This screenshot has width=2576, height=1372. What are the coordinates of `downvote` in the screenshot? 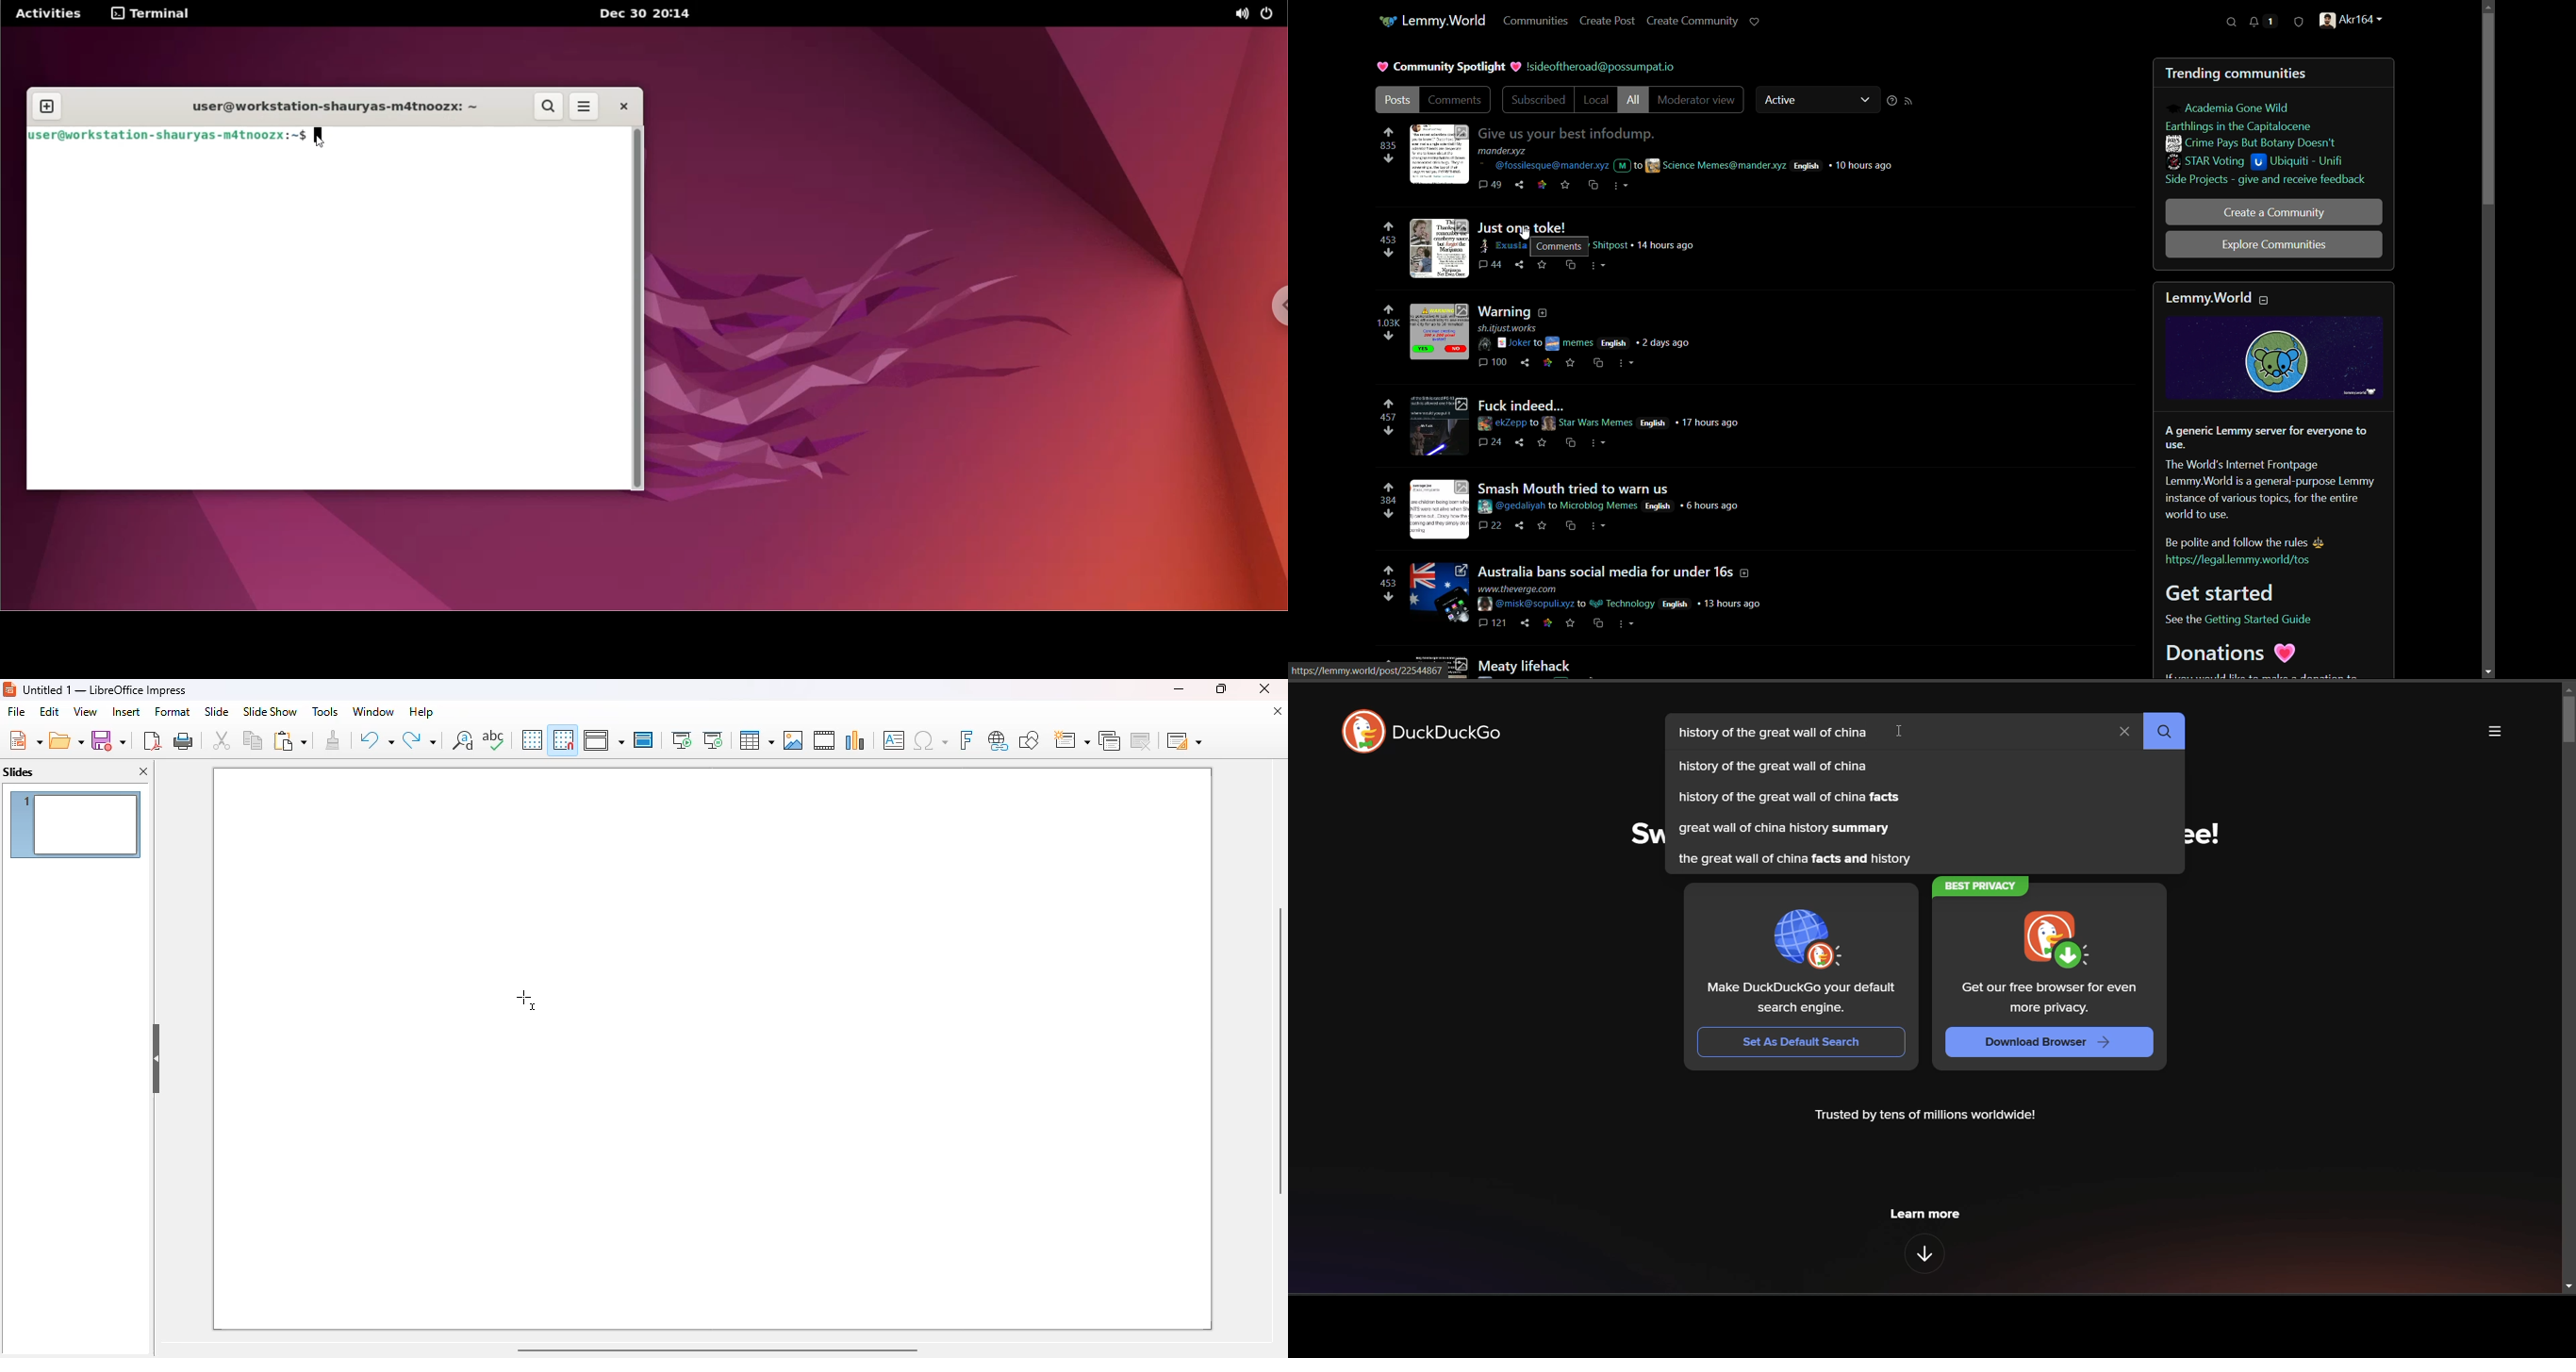 It's located at (1389, 596).